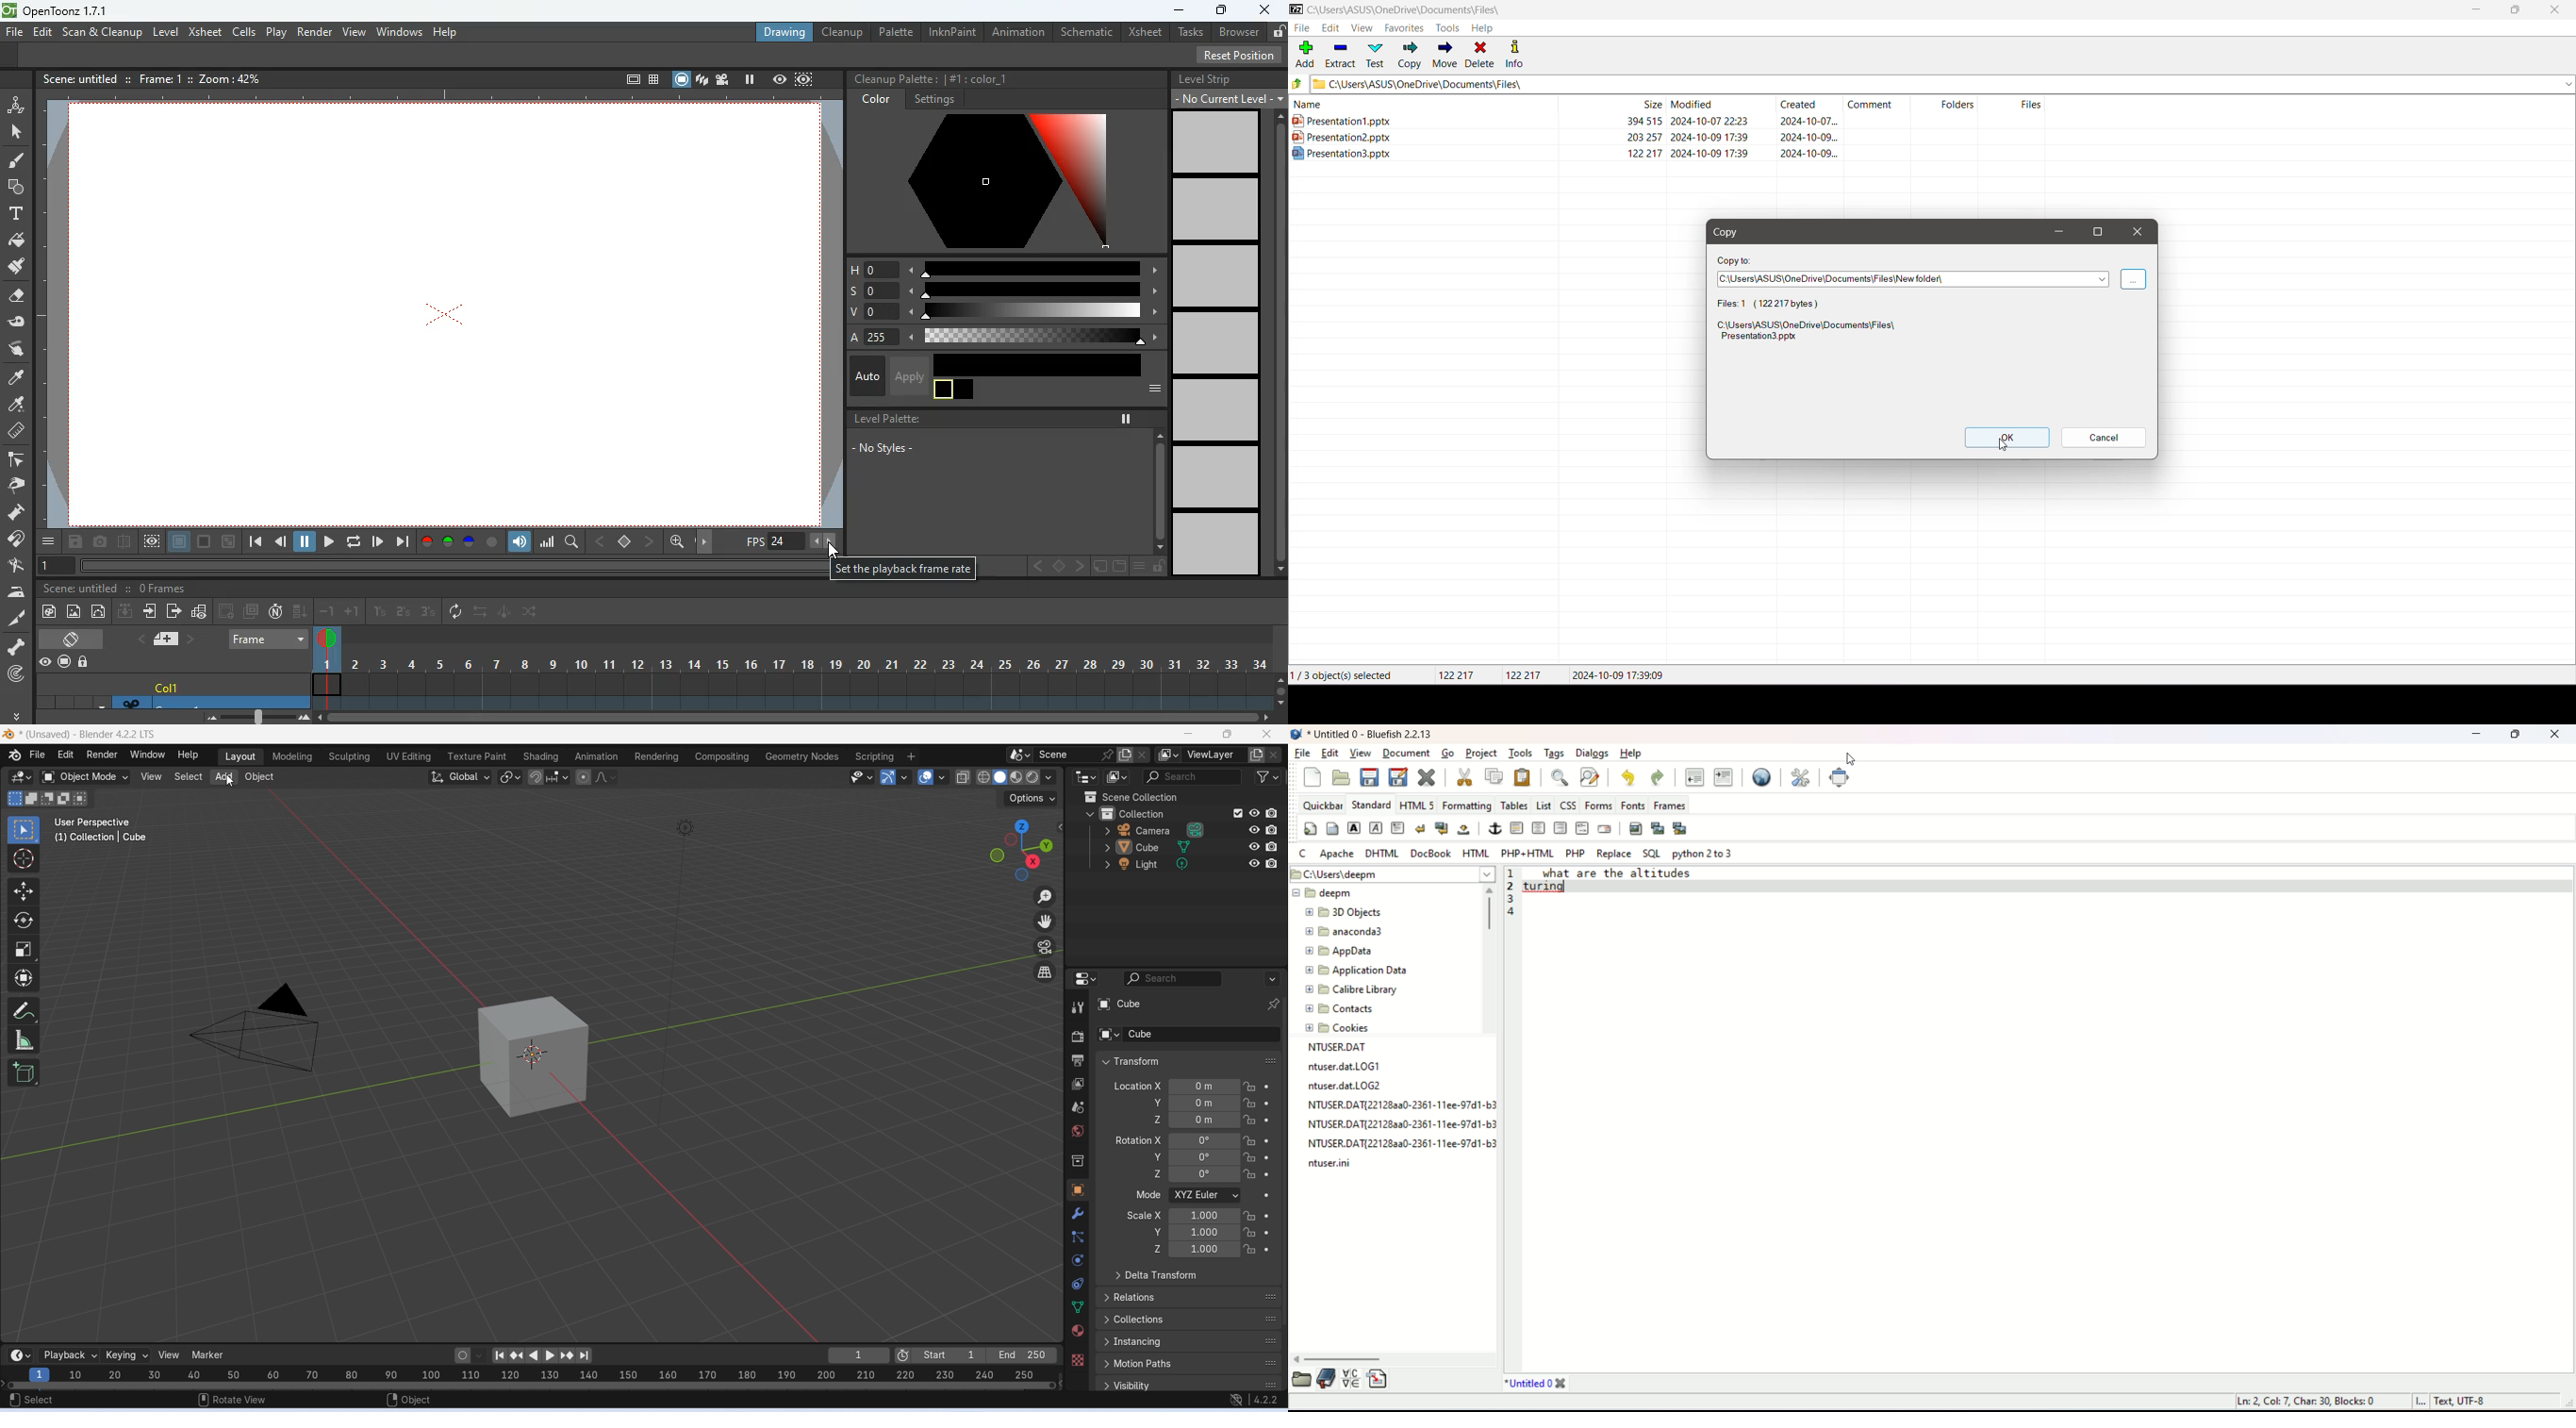  I want to click on animate, so click(15, 105).